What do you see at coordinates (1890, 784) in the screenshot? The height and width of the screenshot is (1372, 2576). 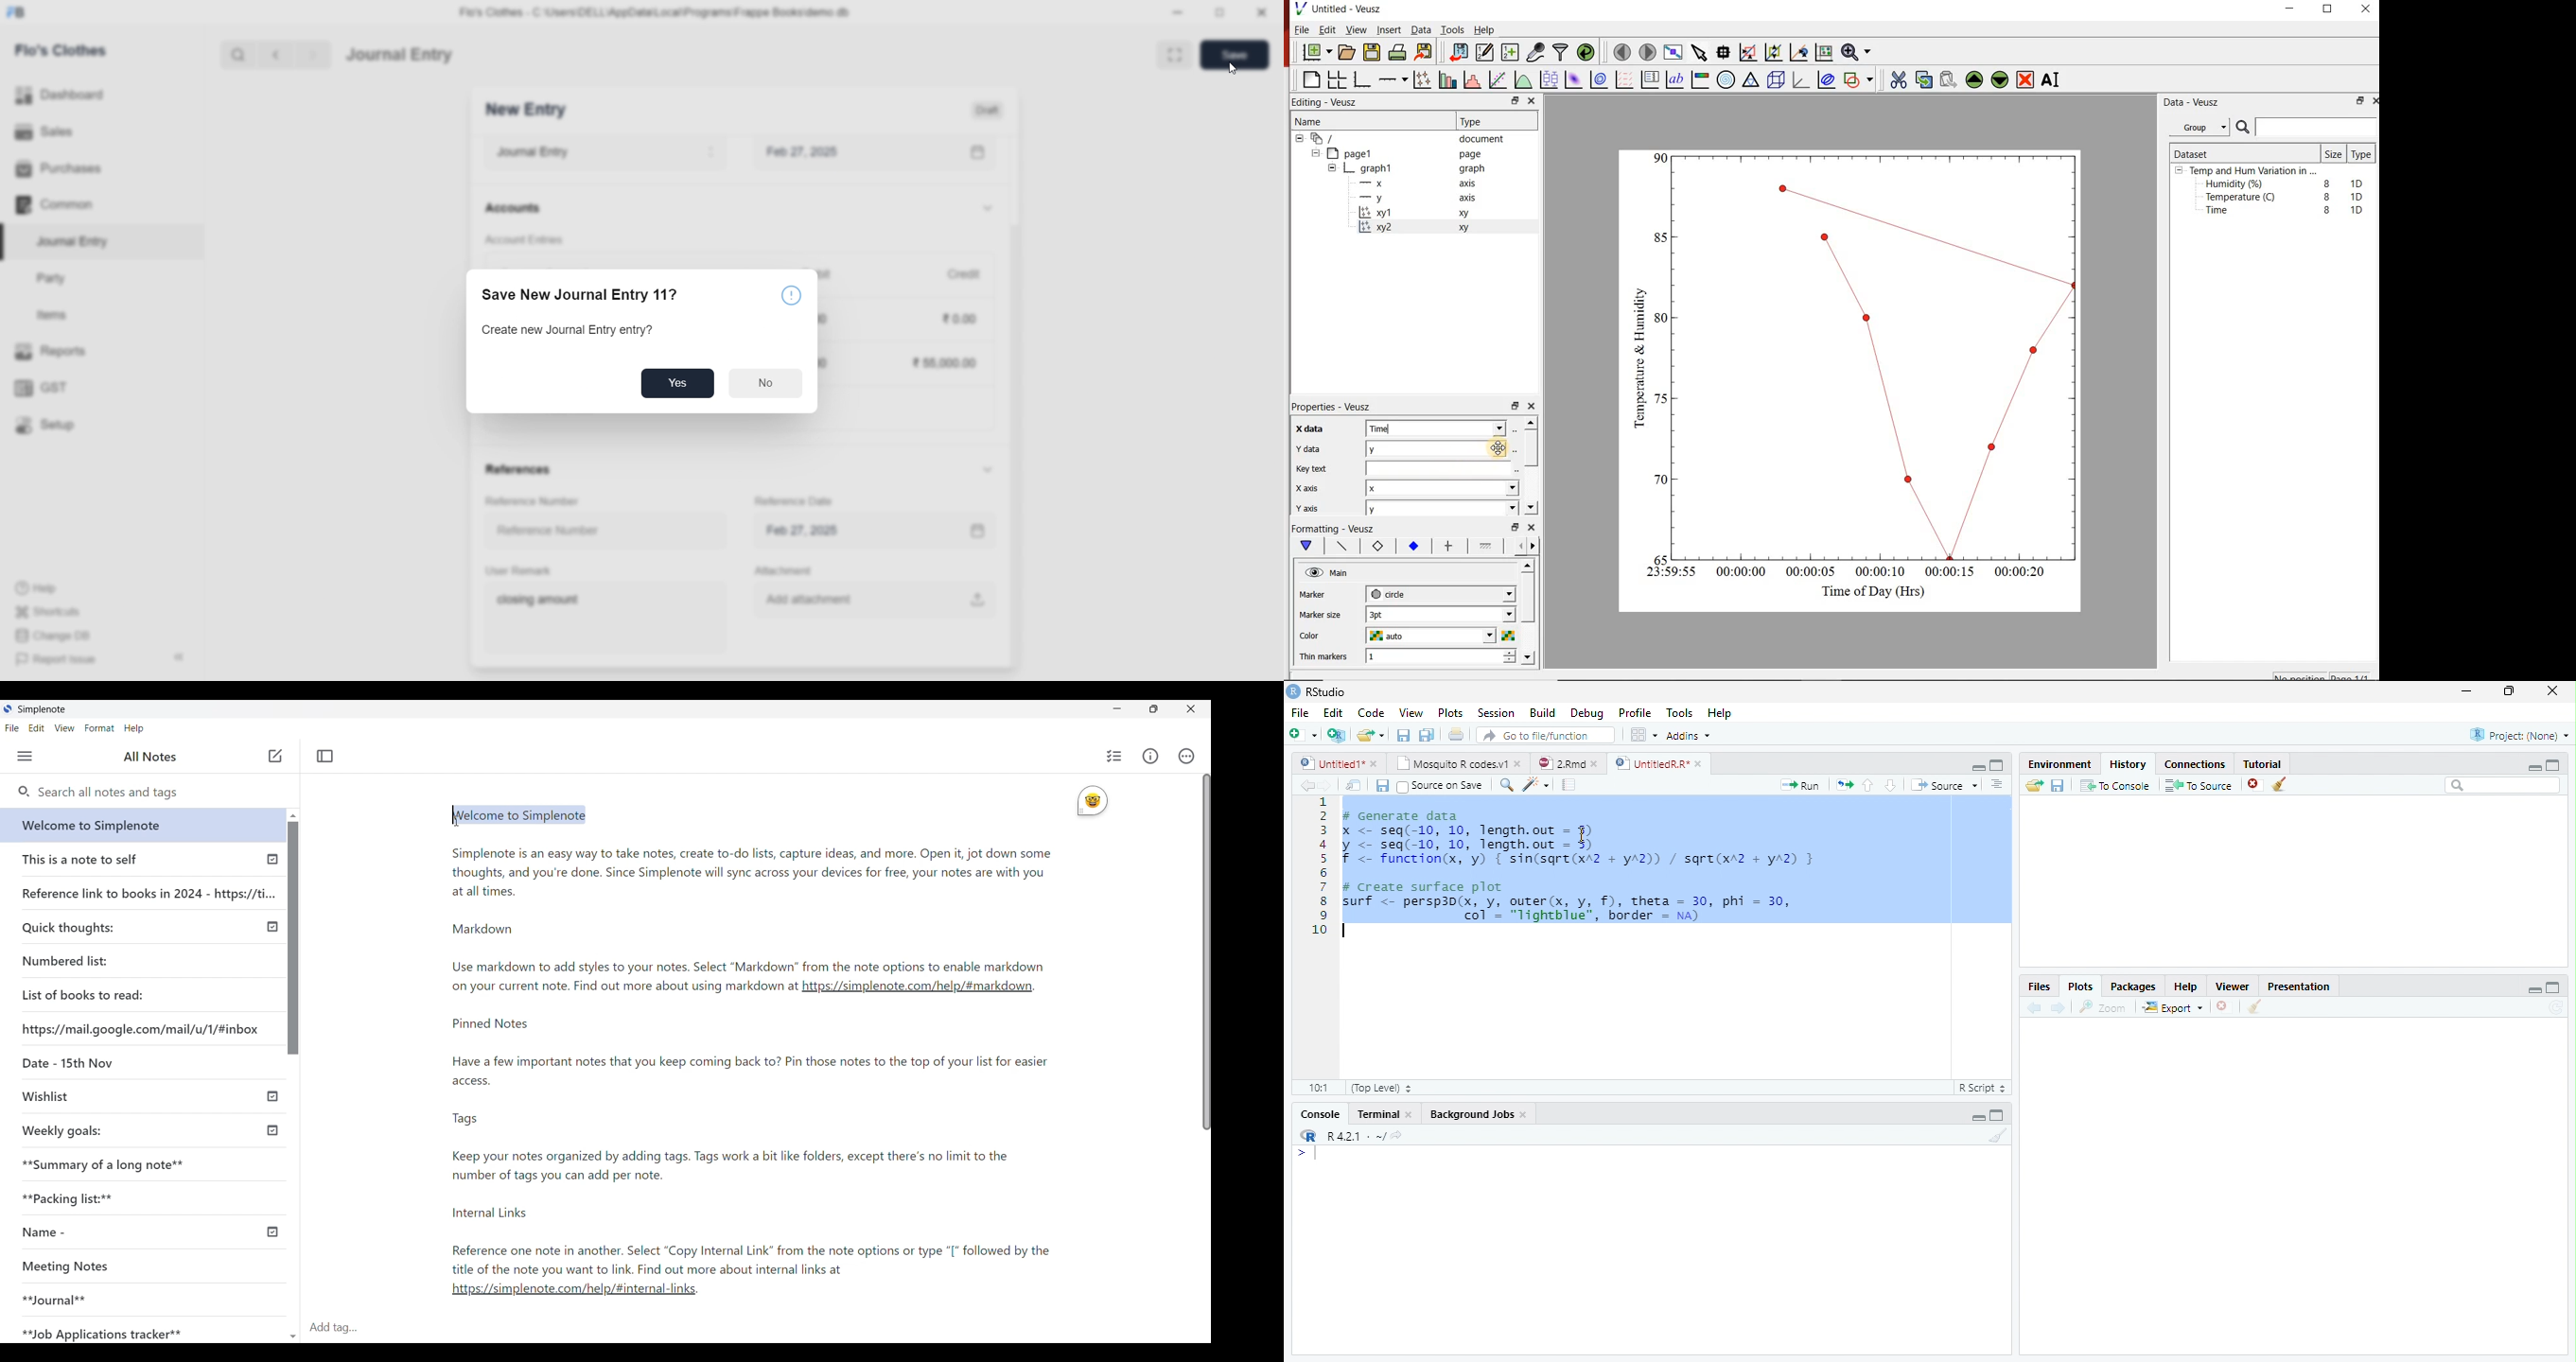 I see `Go to next section/chunk` at bounding box center [1890, 784].